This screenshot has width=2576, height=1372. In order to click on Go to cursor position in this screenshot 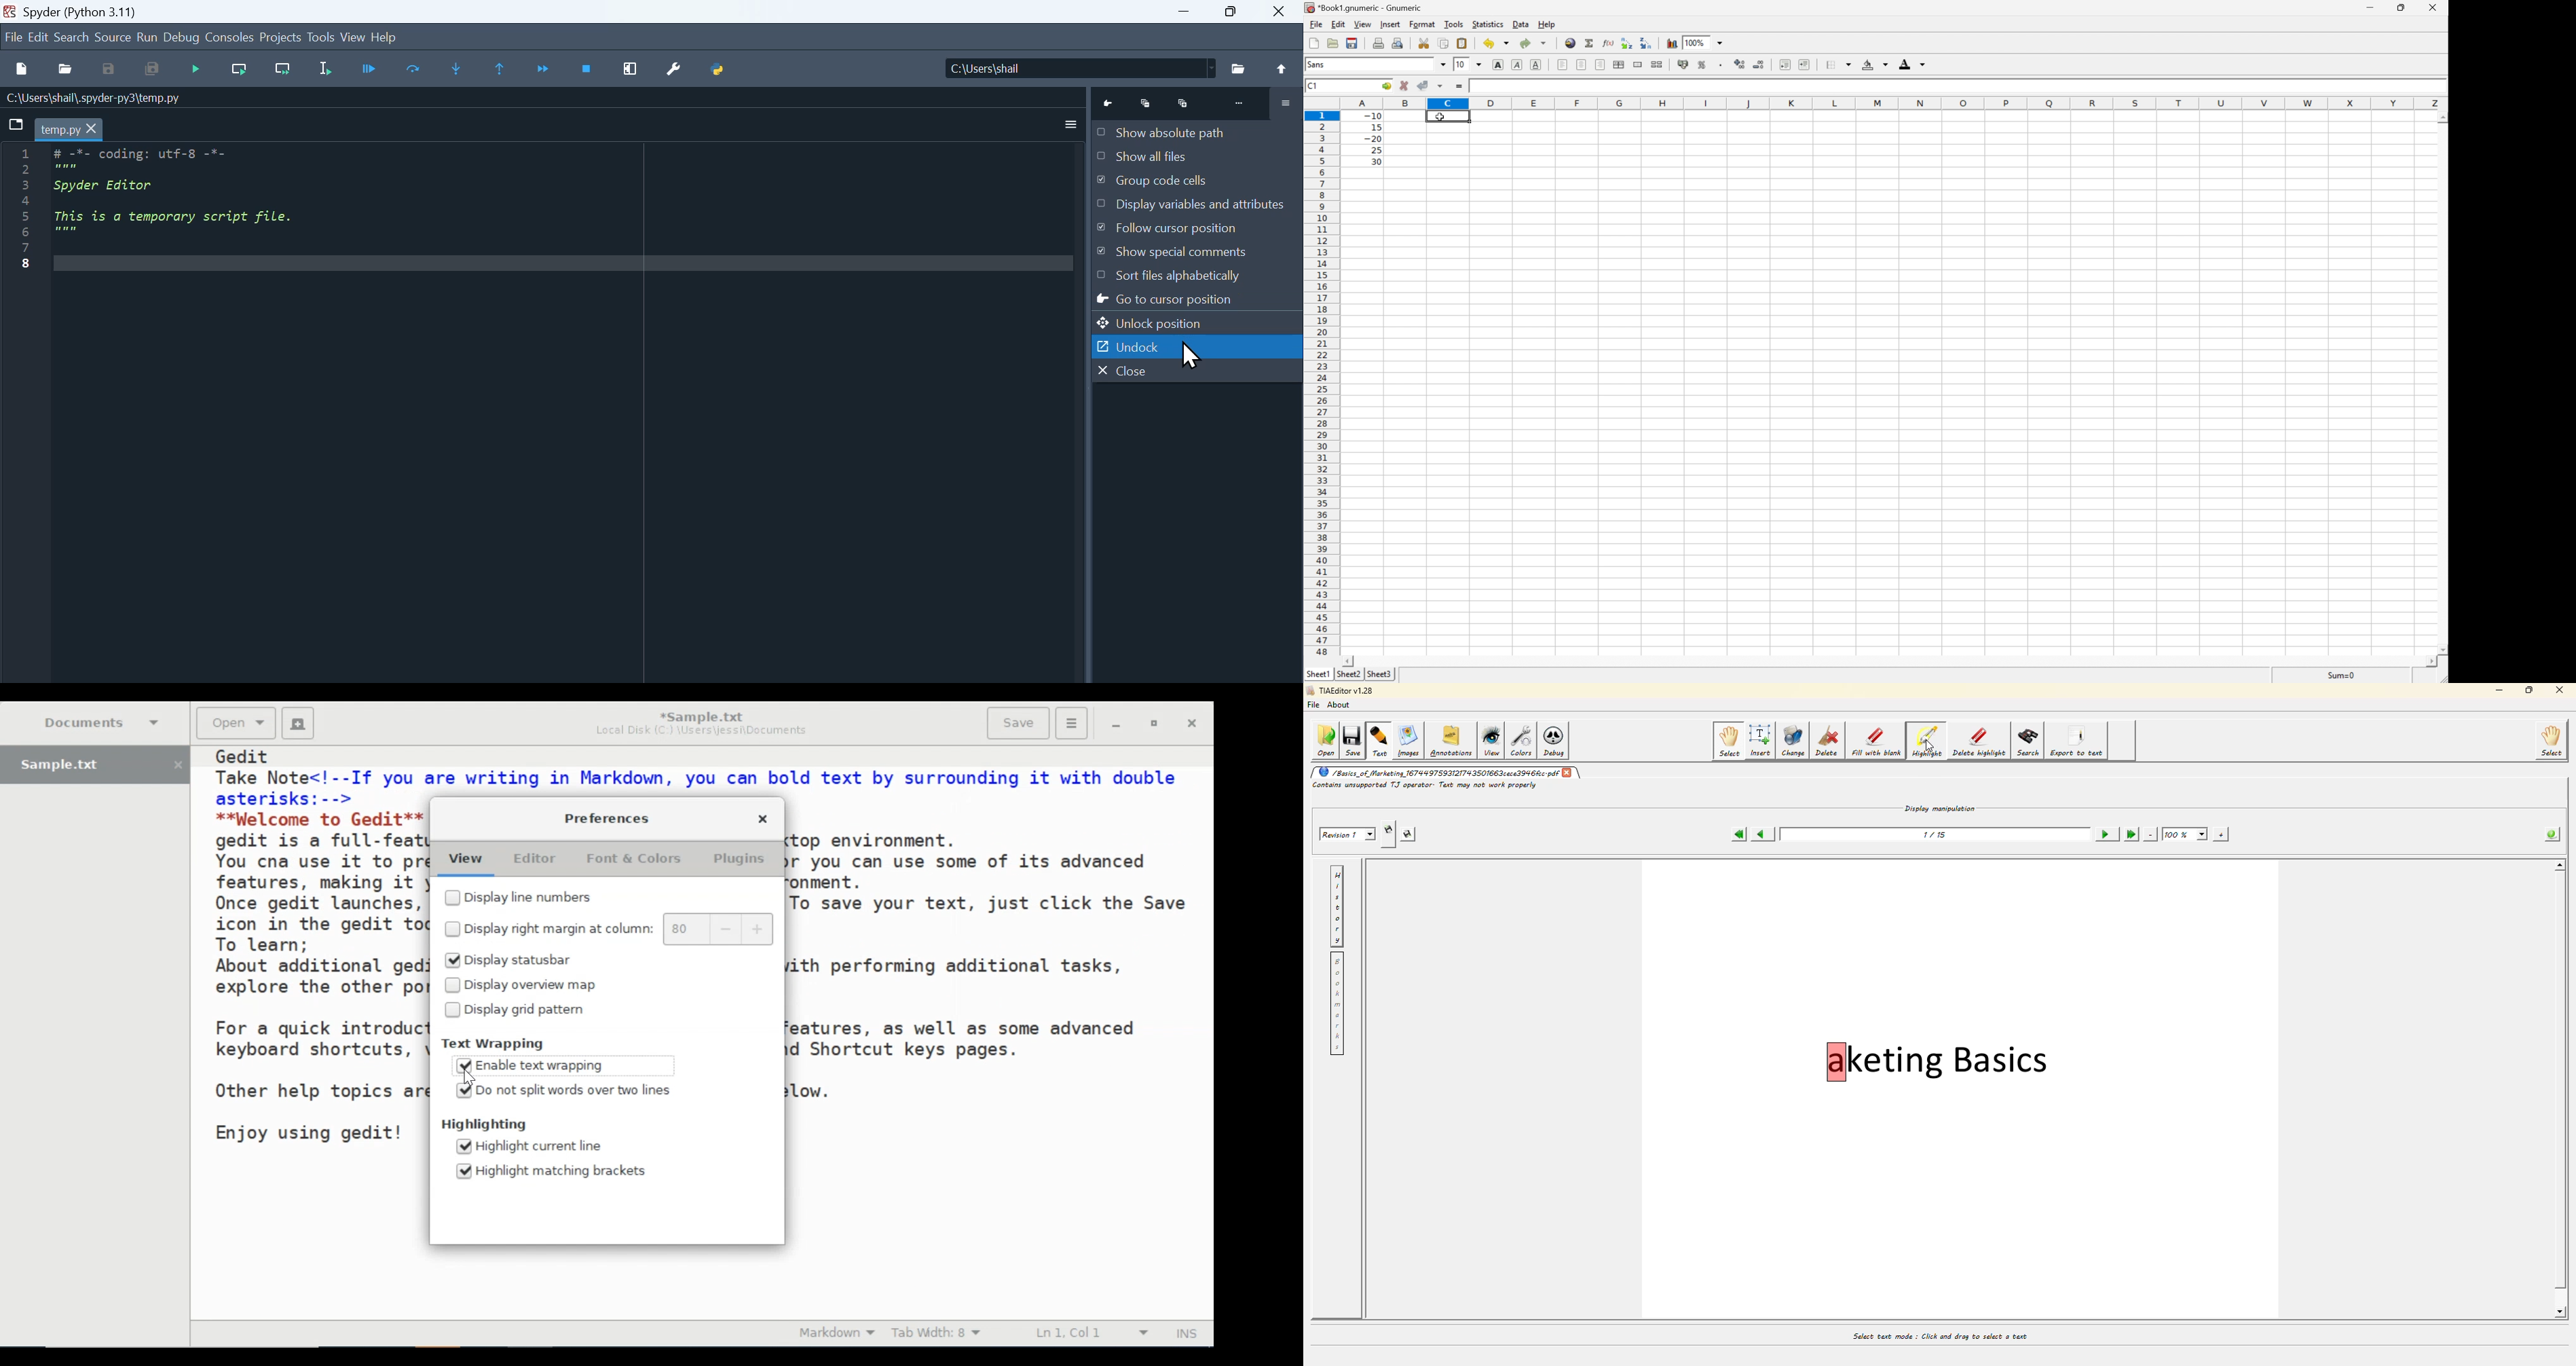, I will do `click(1197, 299)`.